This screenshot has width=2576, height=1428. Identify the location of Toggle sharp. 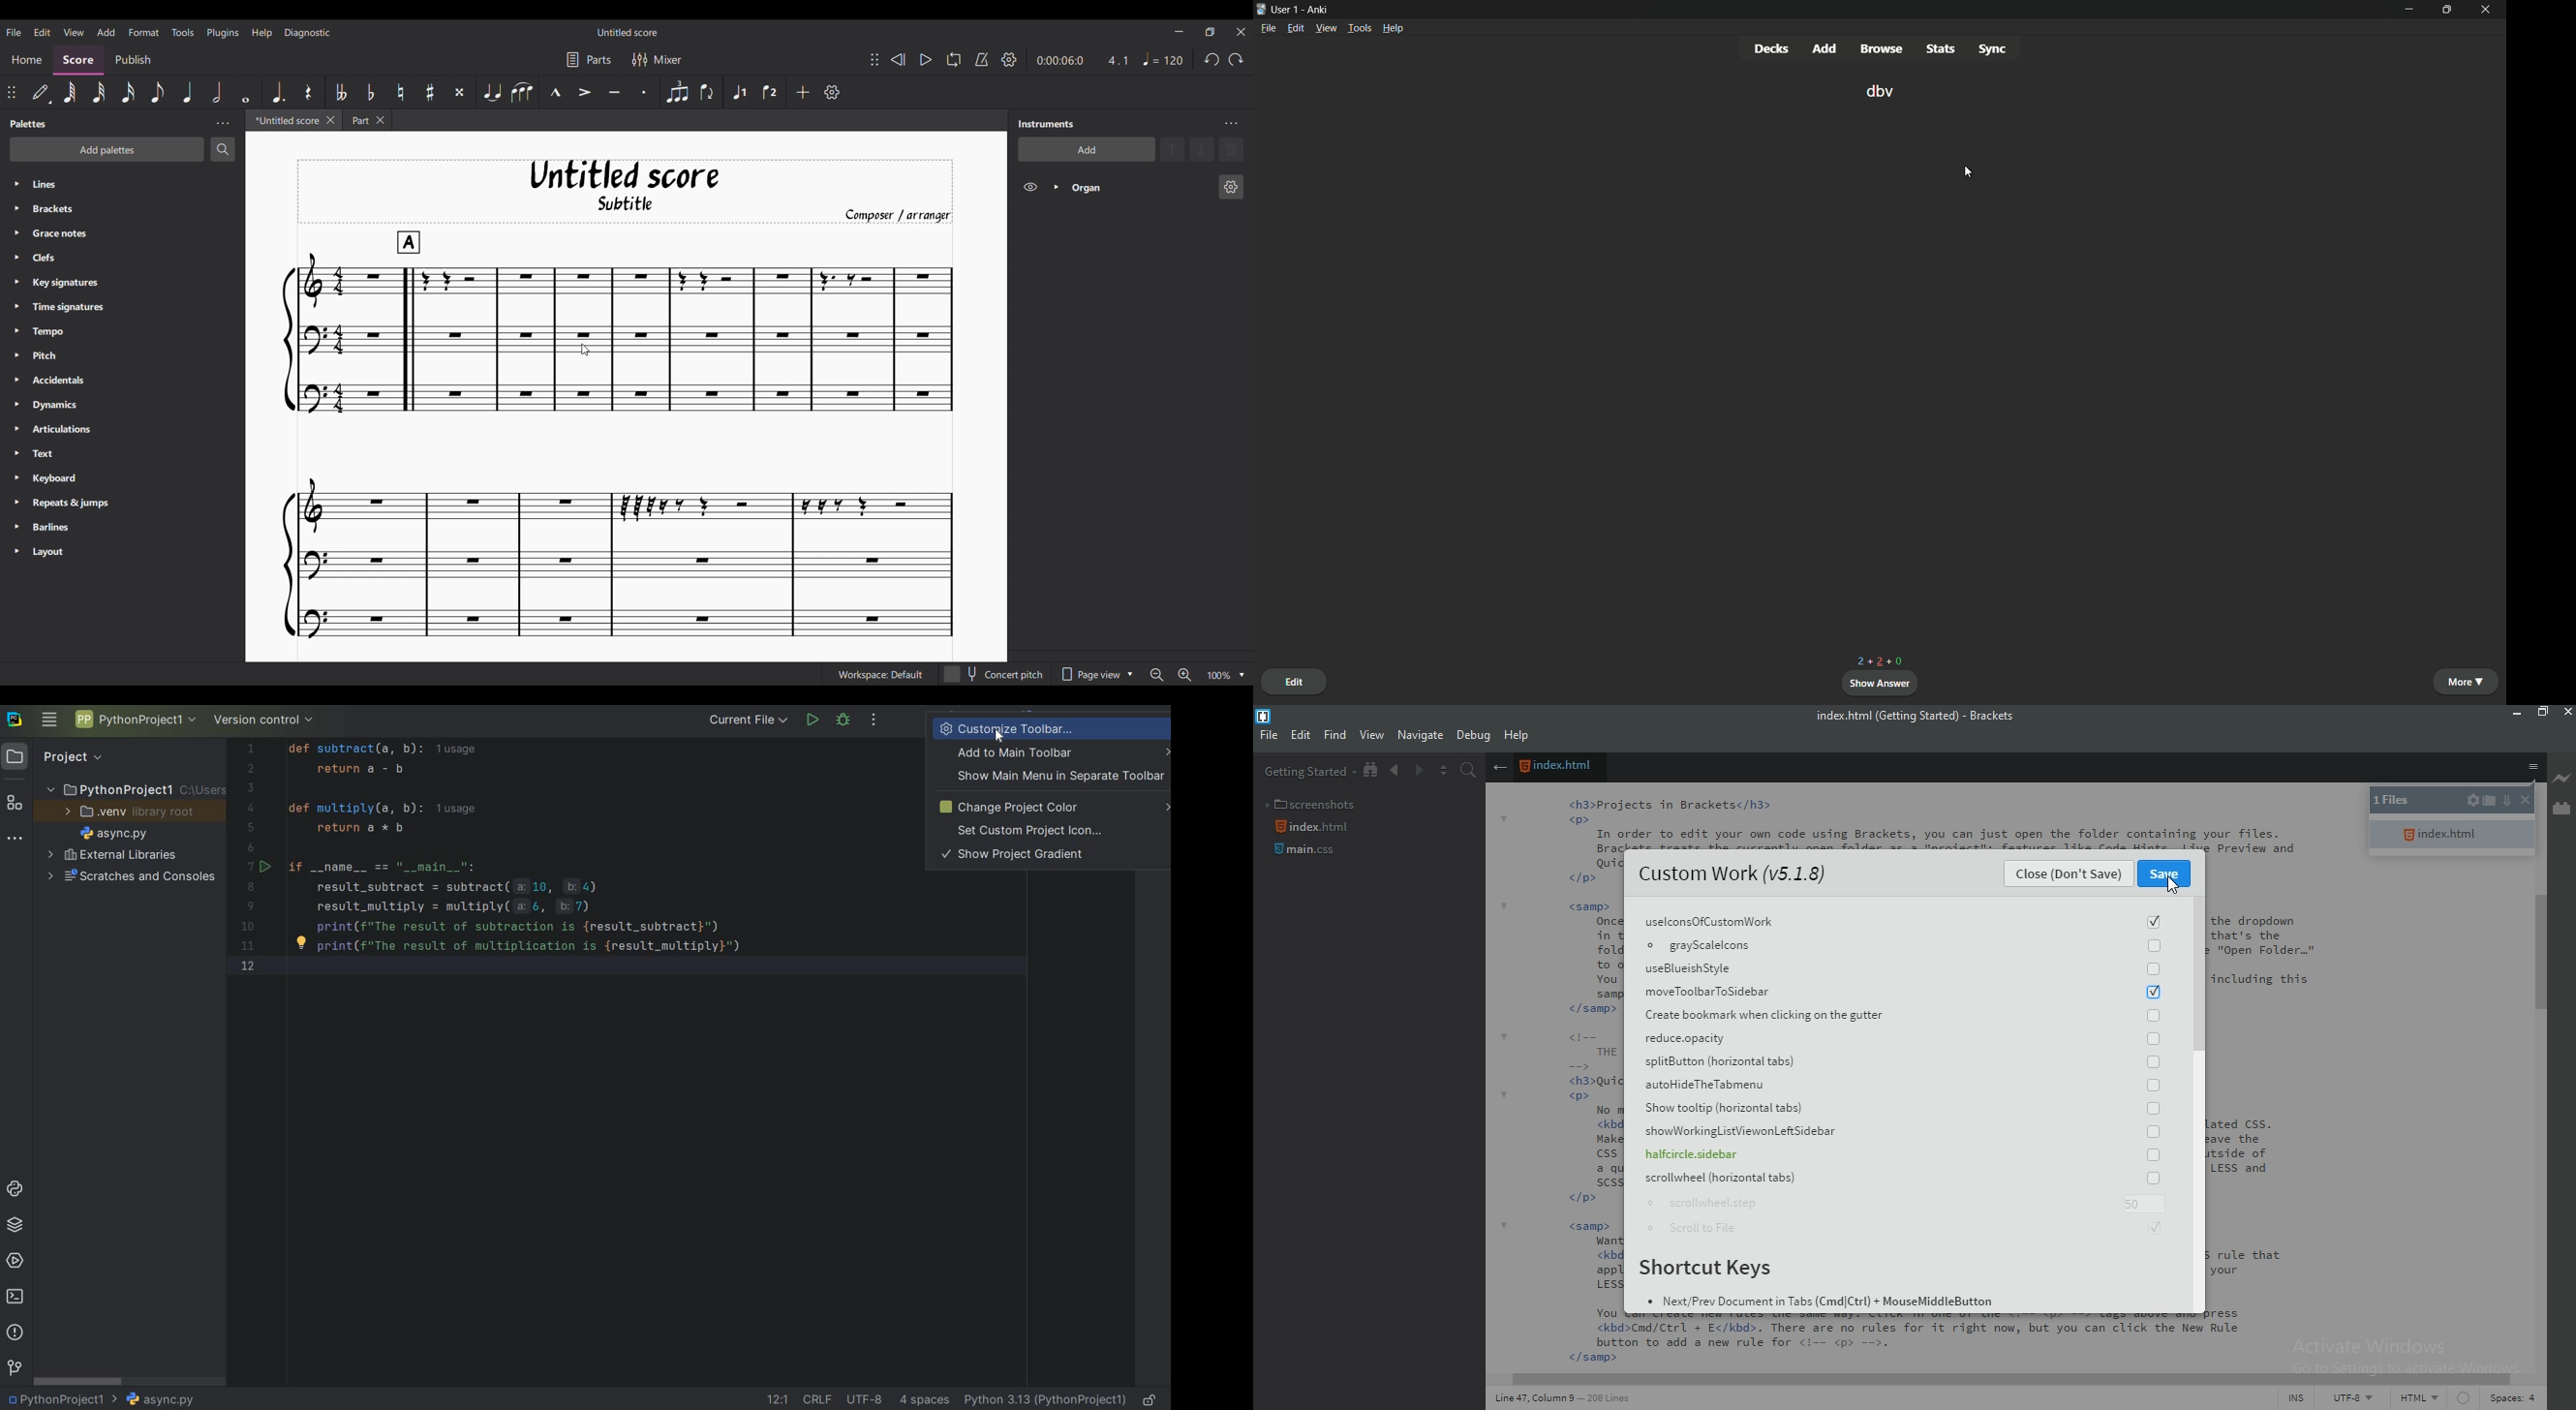
(430, 92).